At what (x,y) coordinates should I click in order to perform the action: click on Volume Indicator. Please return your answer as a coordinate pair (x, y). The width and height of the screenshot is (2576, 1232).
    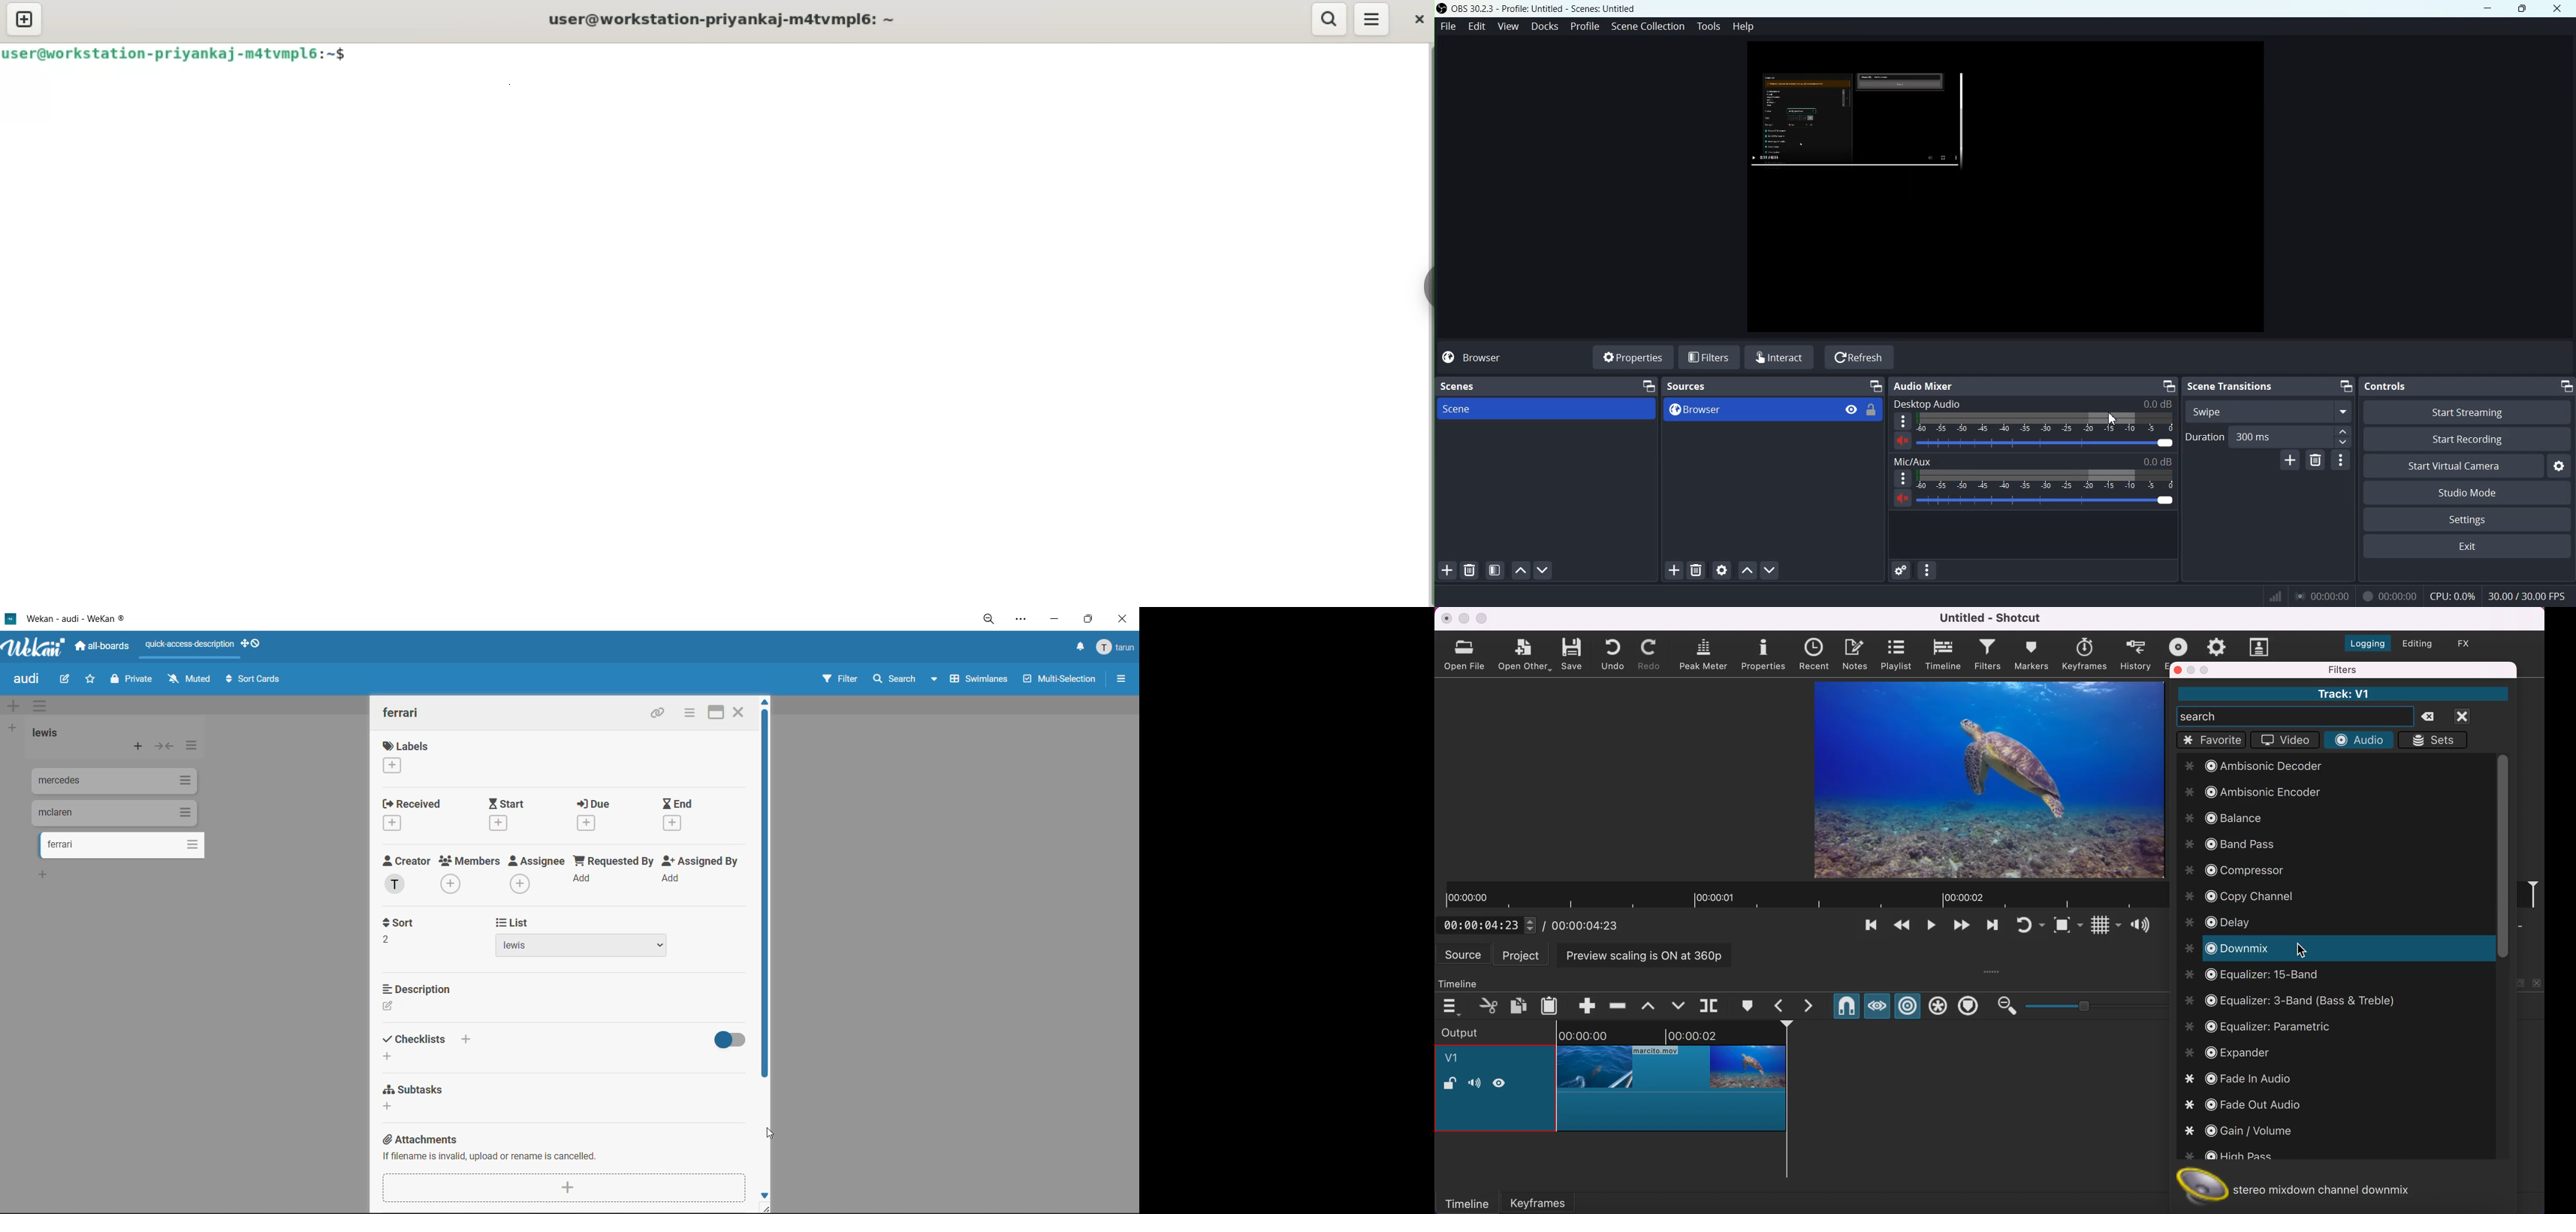
    Looking at the image, I should click on (2048, 422).